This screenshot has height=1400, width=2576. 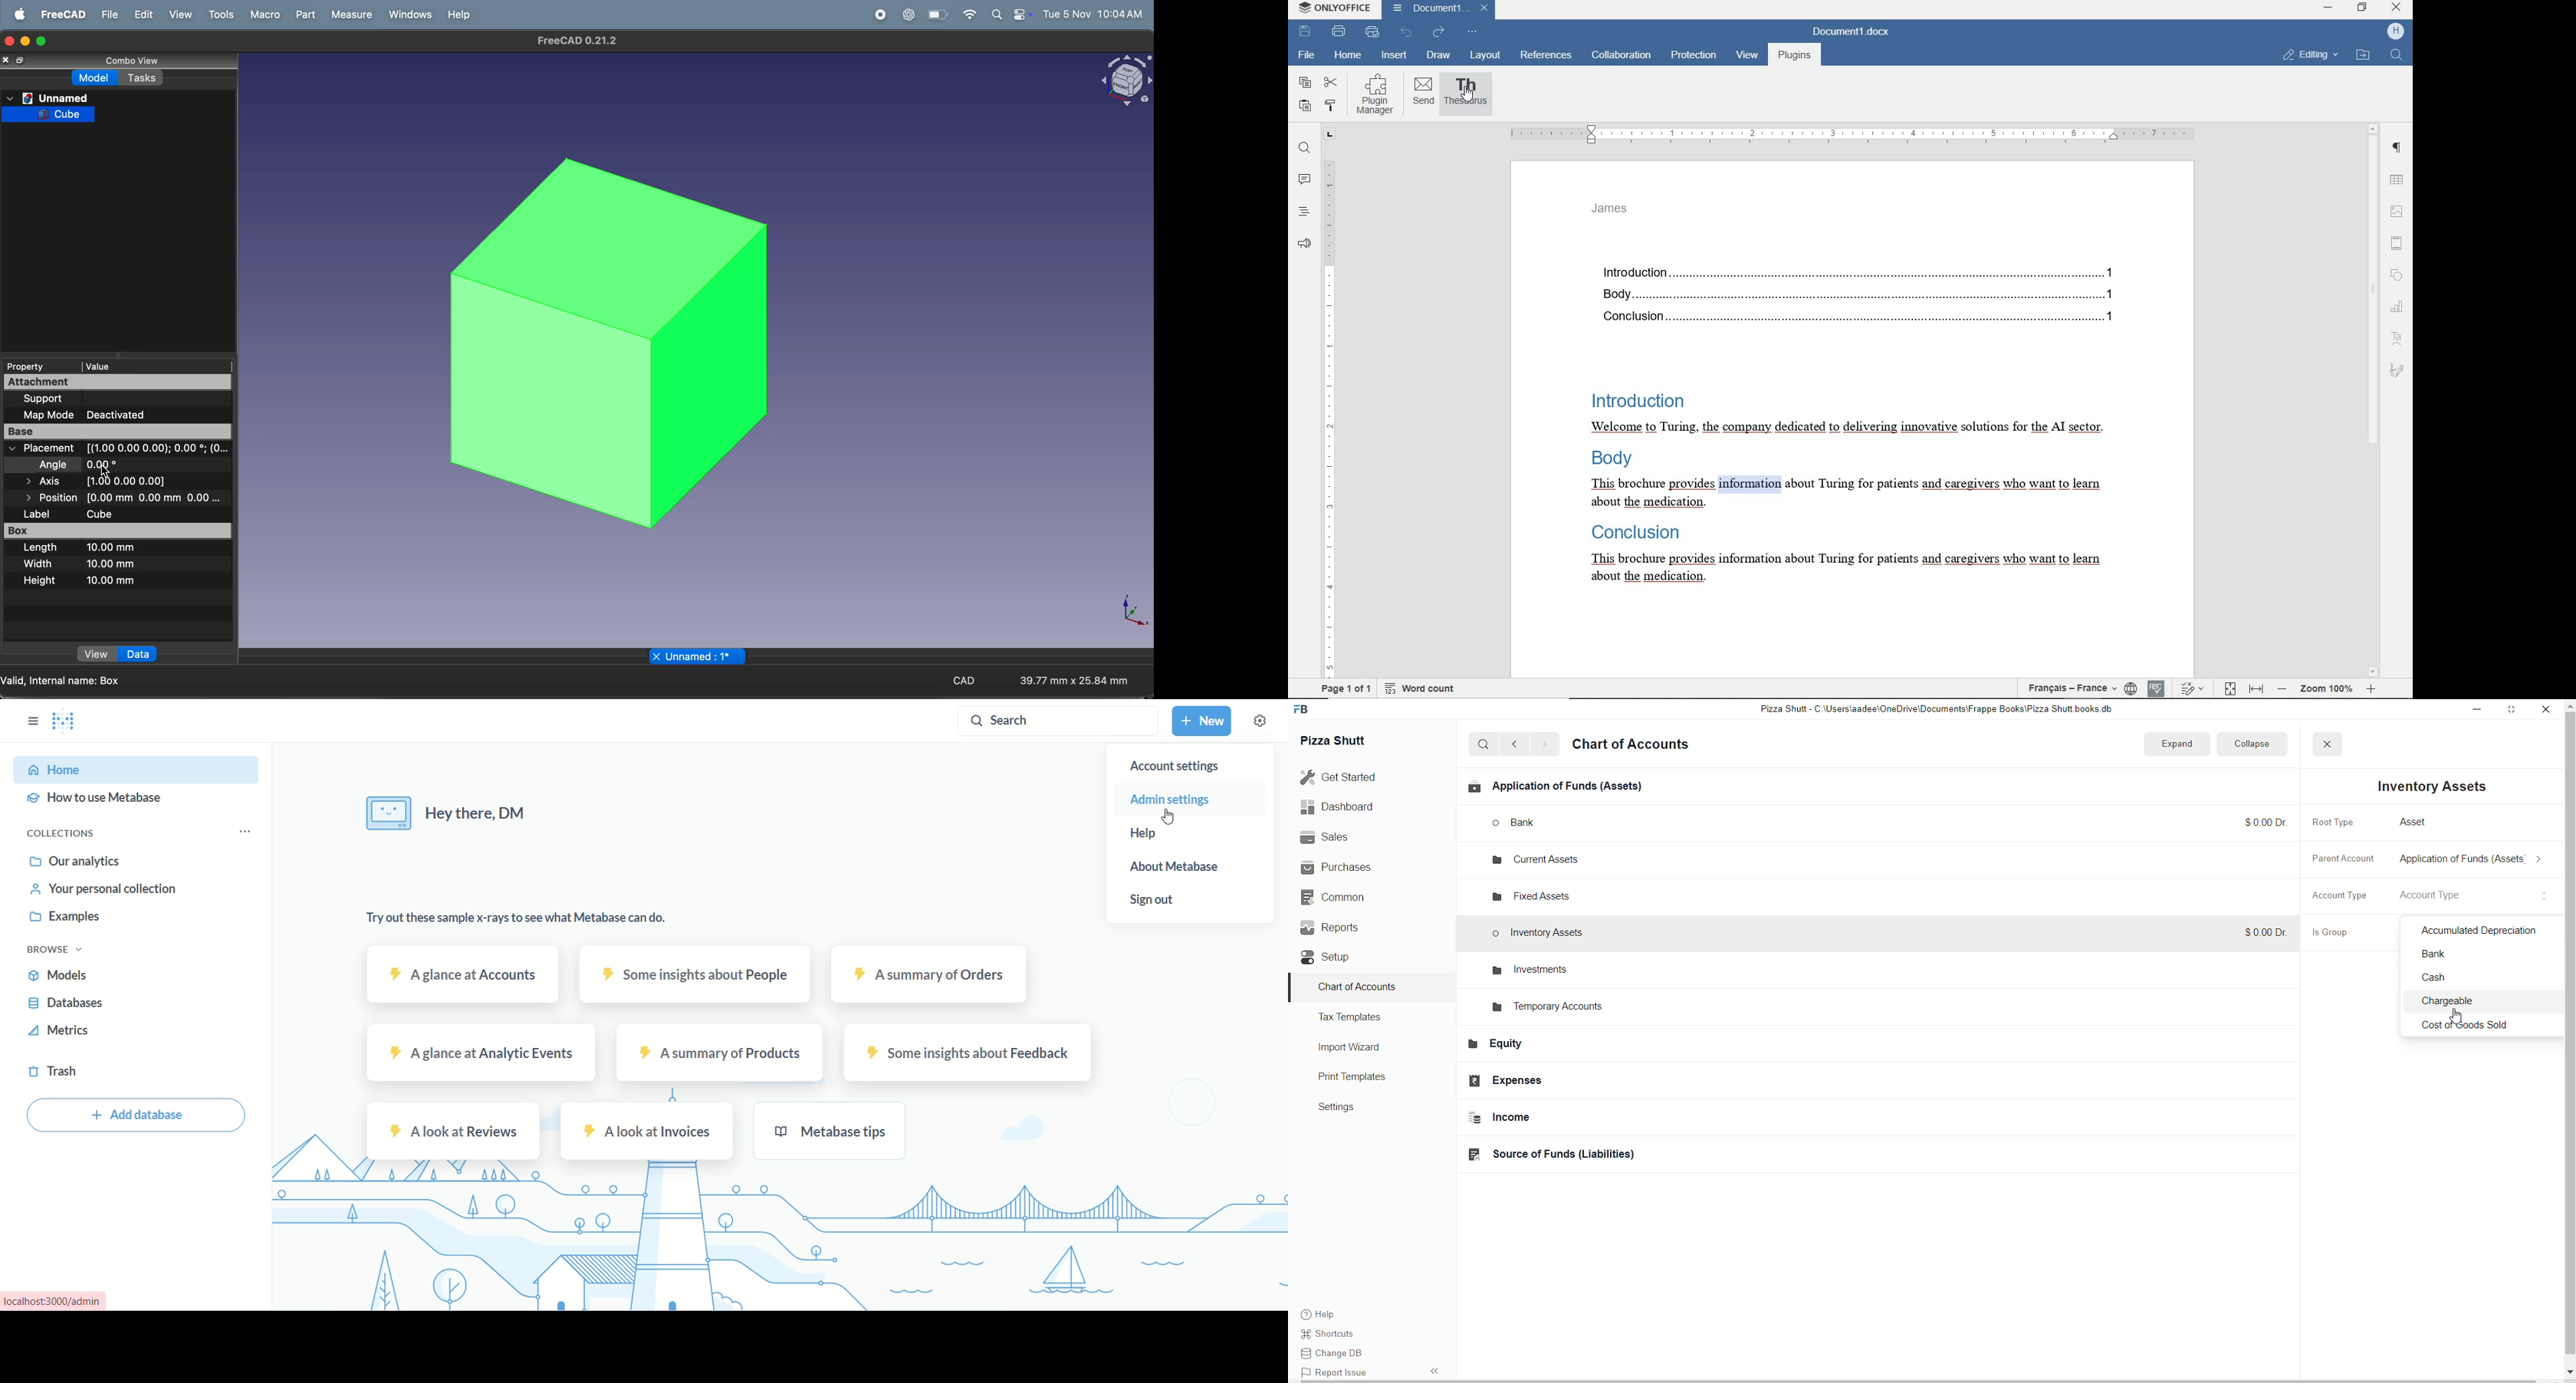 What do you see at coordinates (2331, 9) in the screenshot?
I see `minimize` at bounding box center [2331, 9].